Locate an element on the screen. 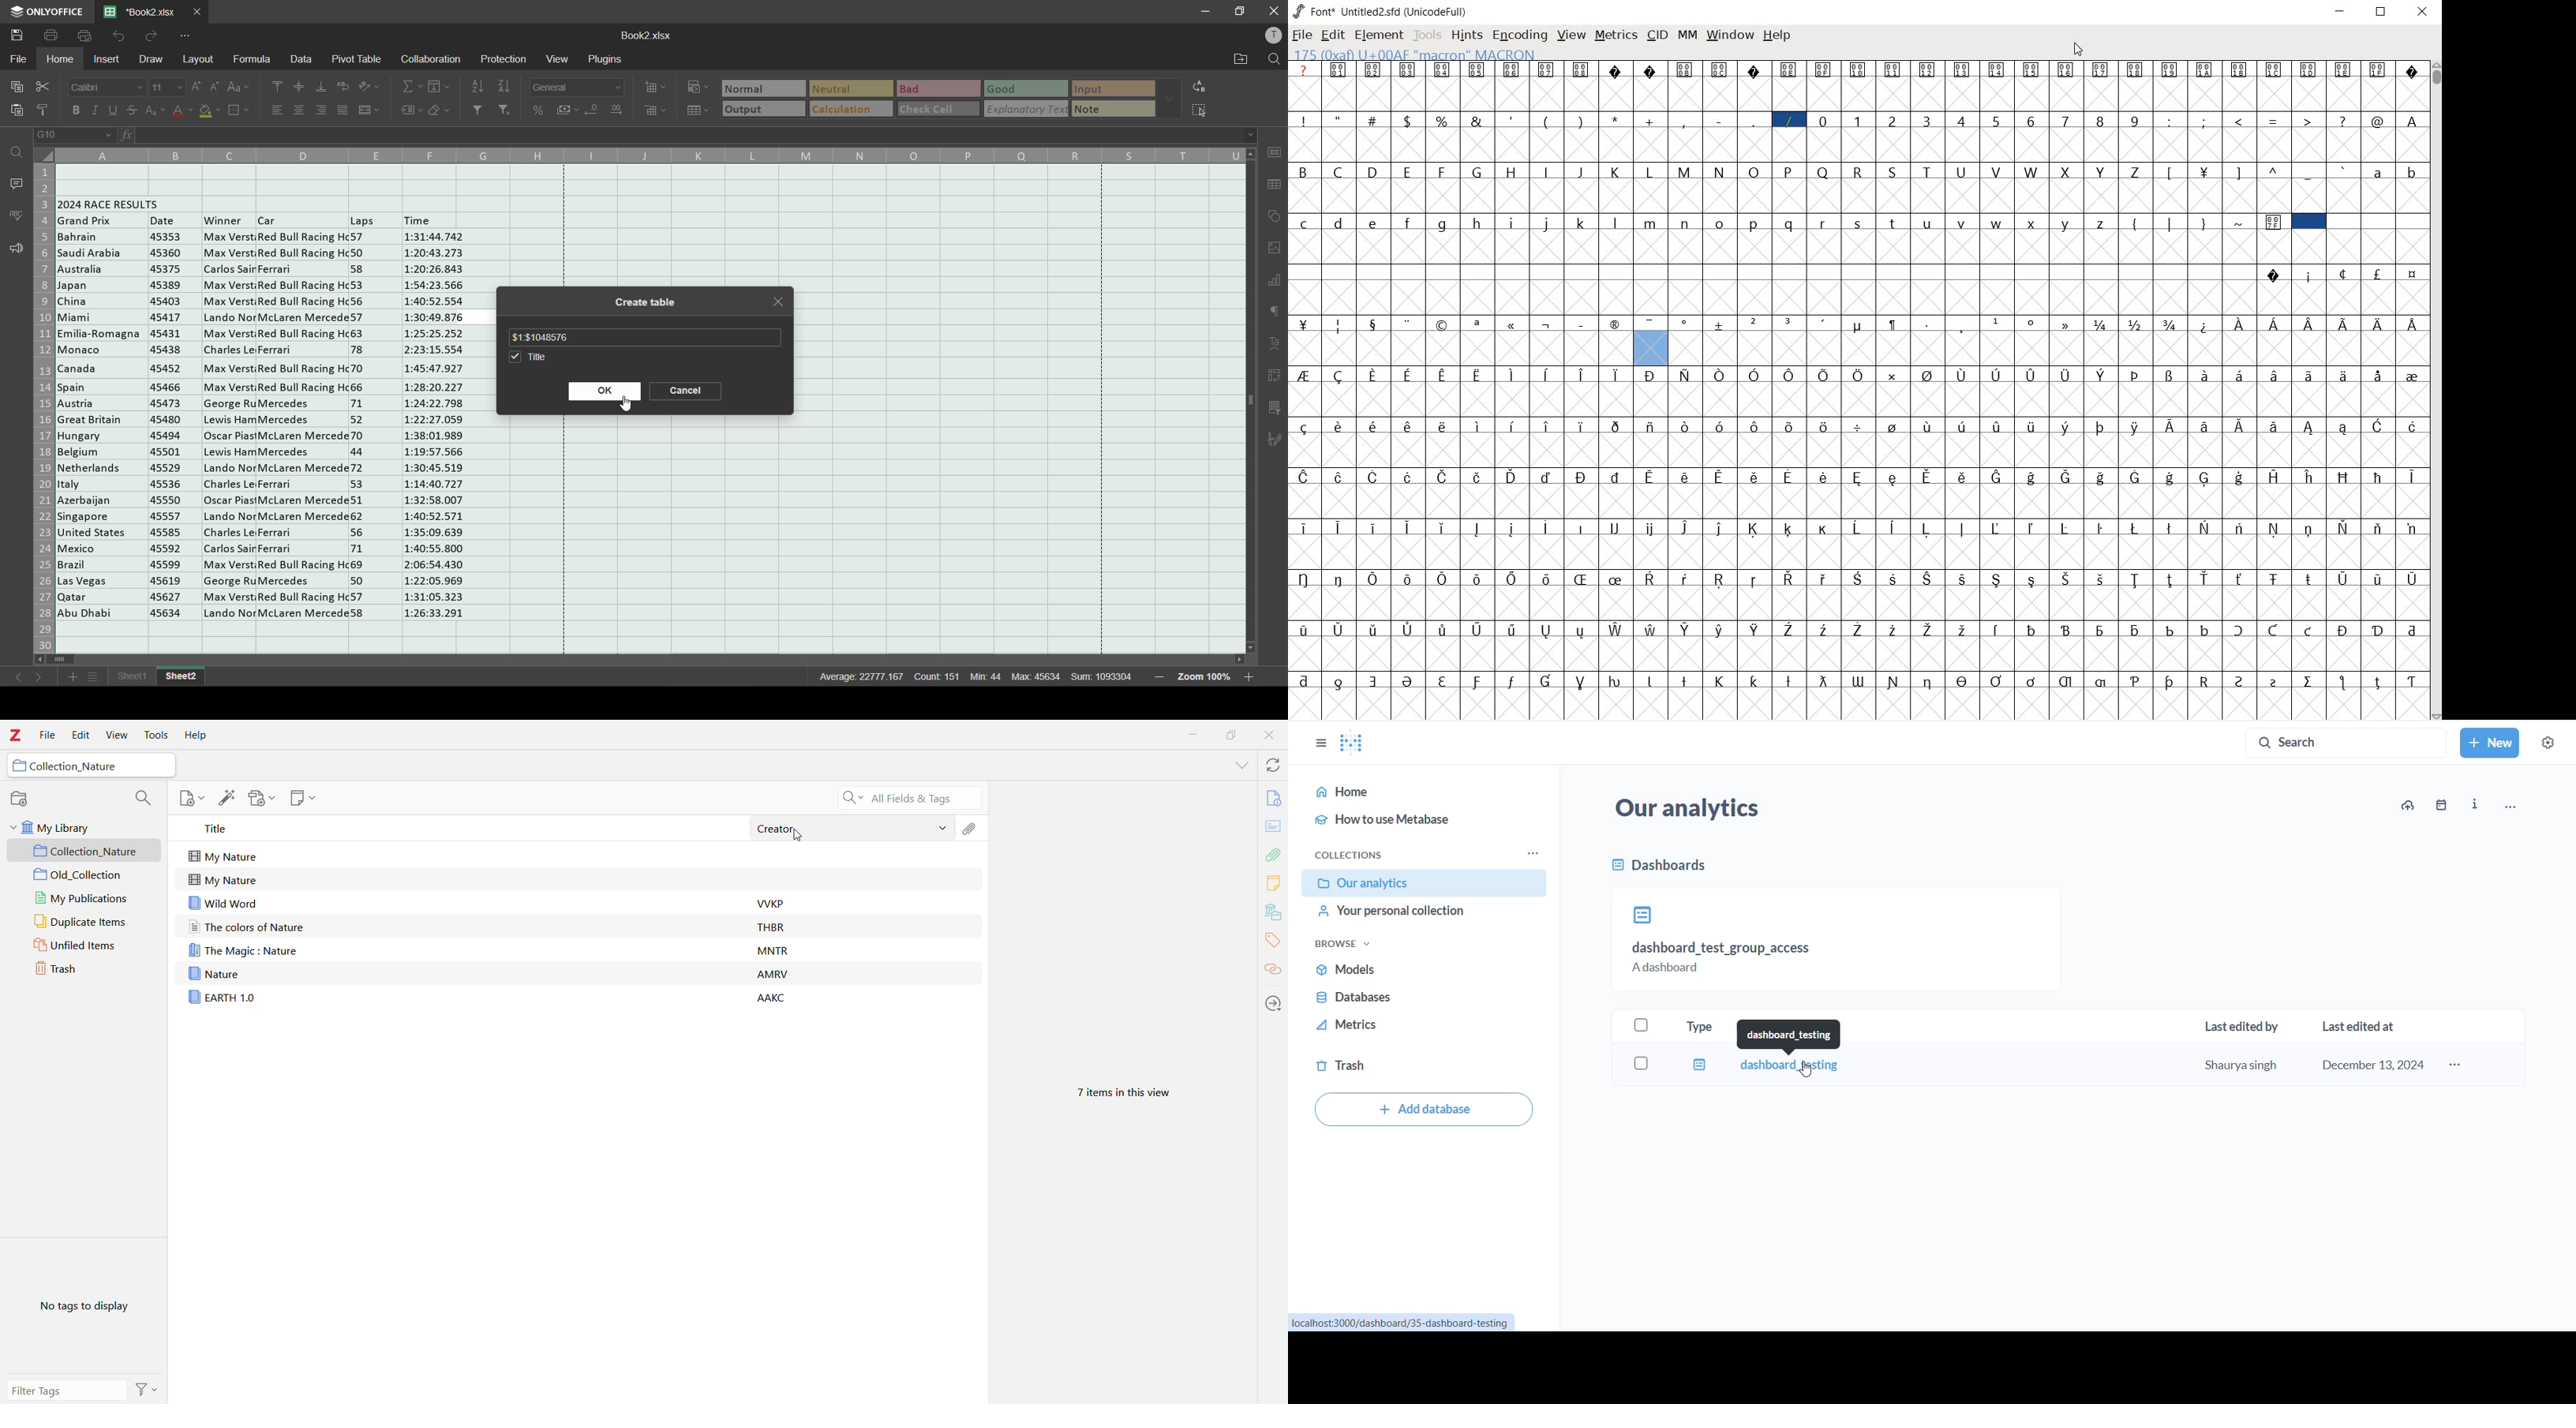 The height and width of the screenshot is (1428, 2576). Libraries and Collections is located at coordinates (1273, 912).